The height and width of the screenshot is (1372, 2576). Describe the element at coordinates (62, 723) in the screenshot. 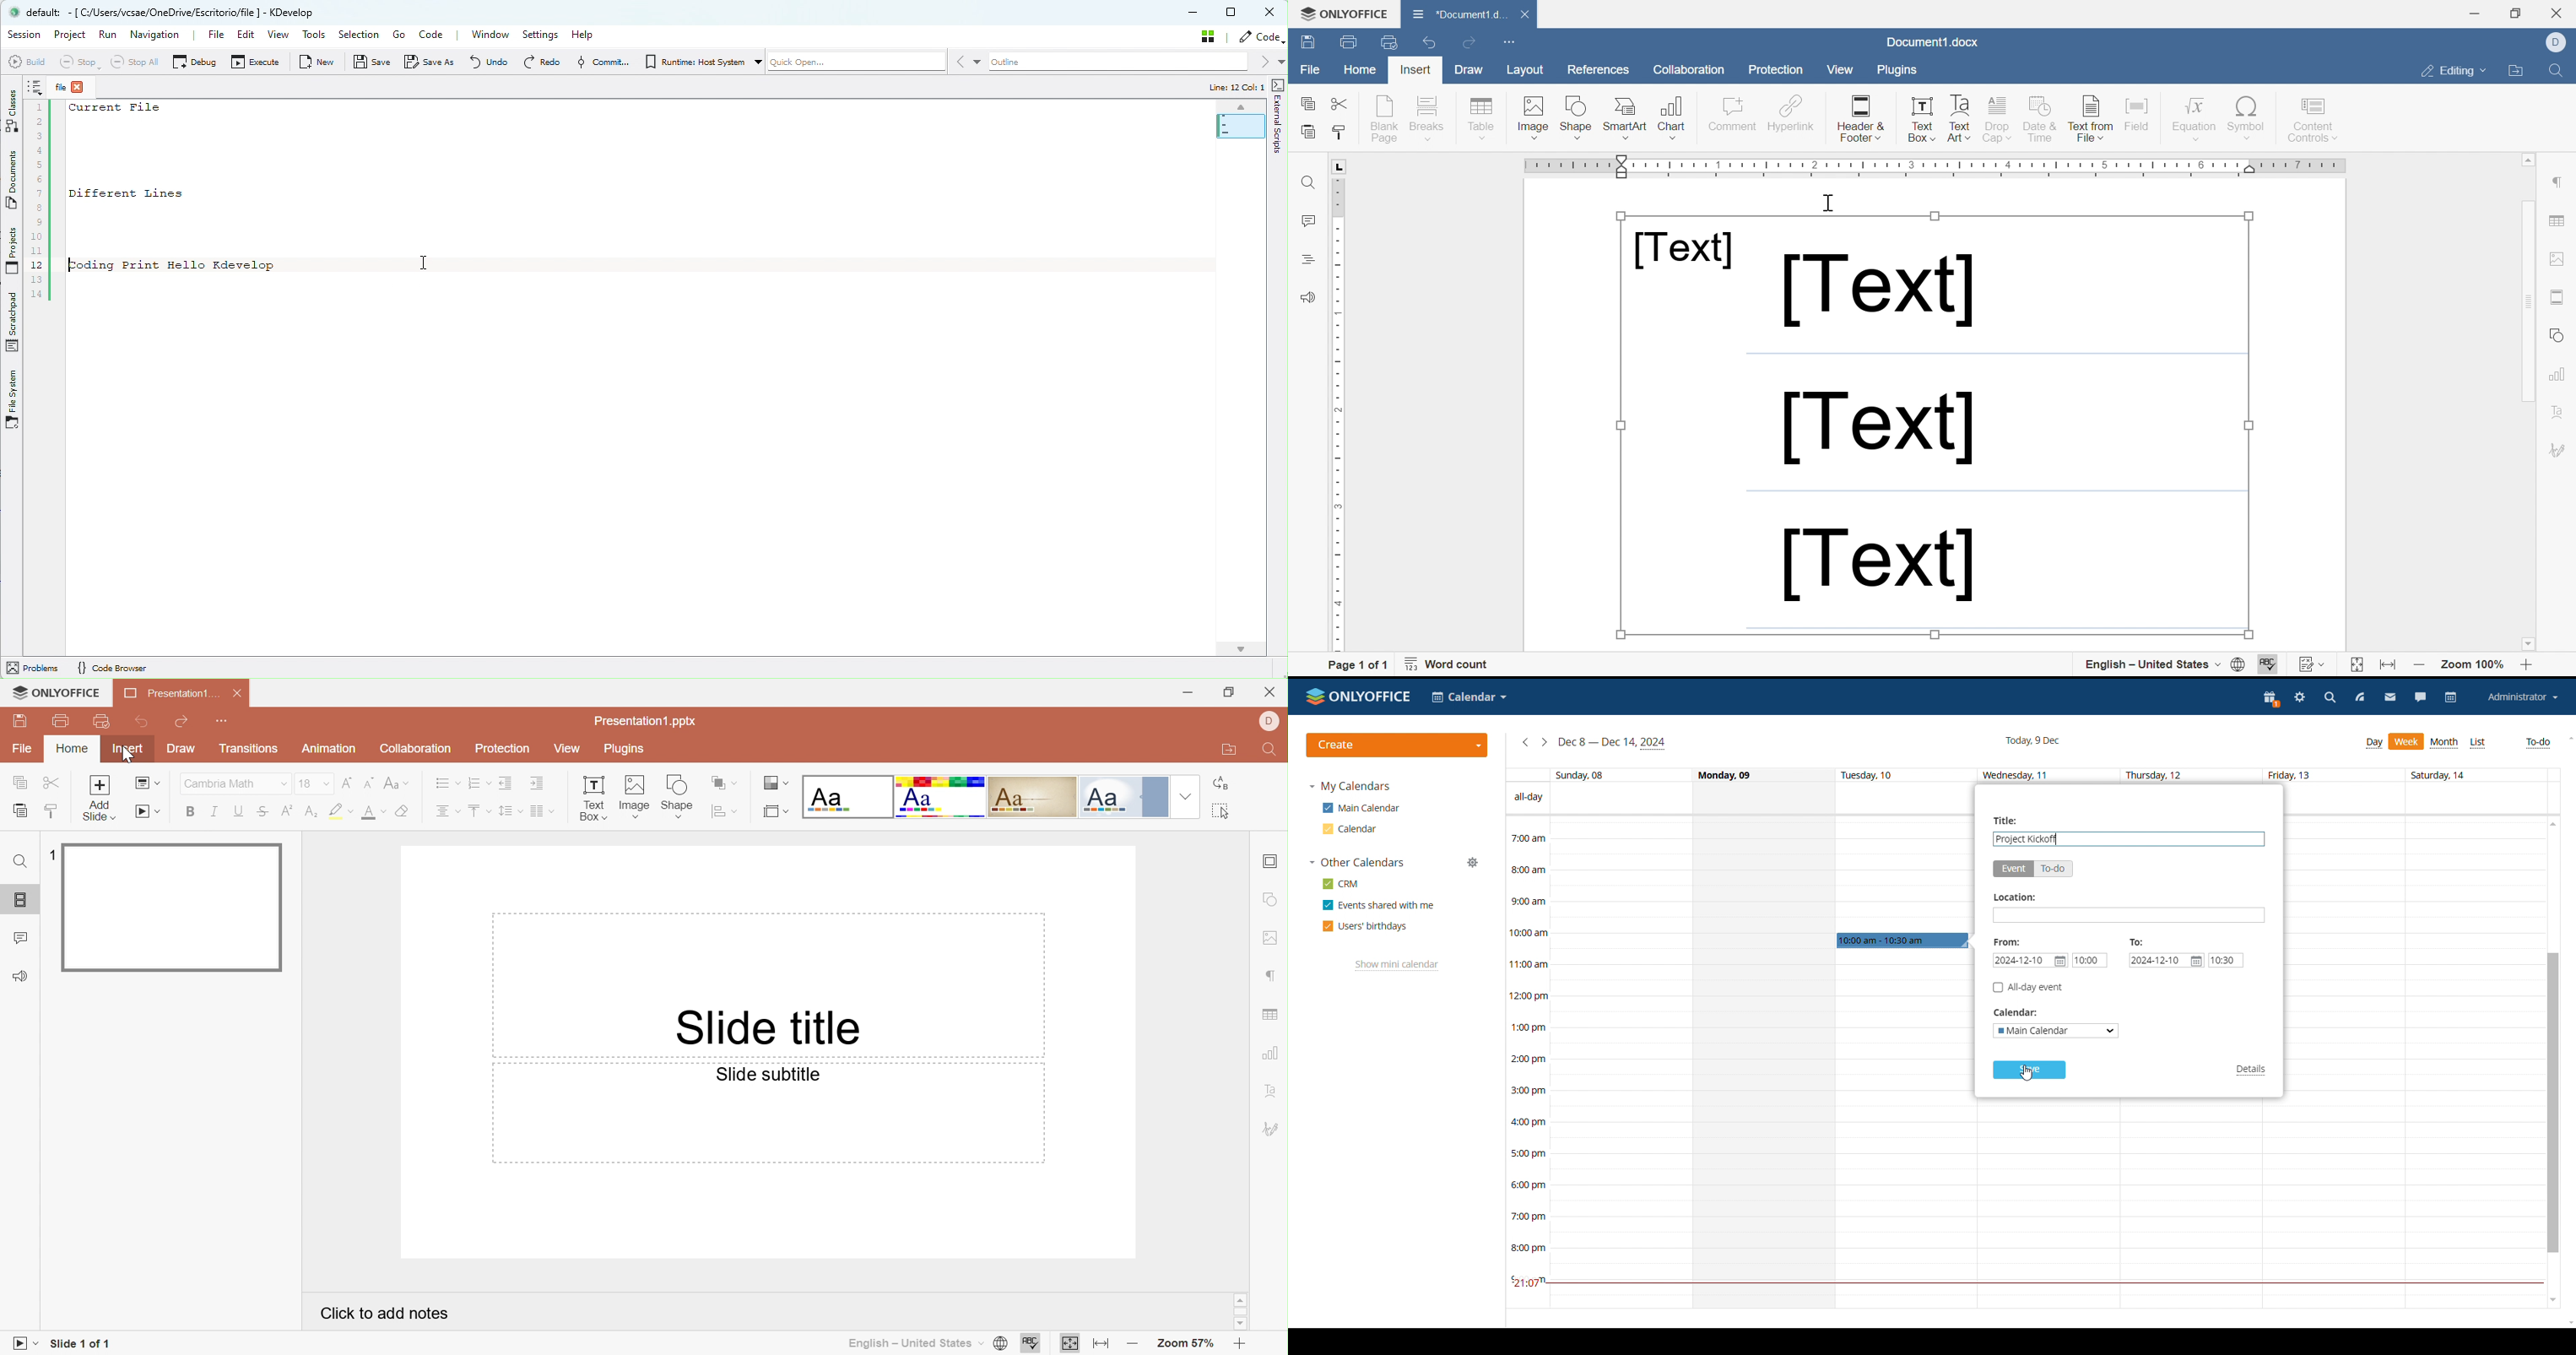

I see `Print` at that location.